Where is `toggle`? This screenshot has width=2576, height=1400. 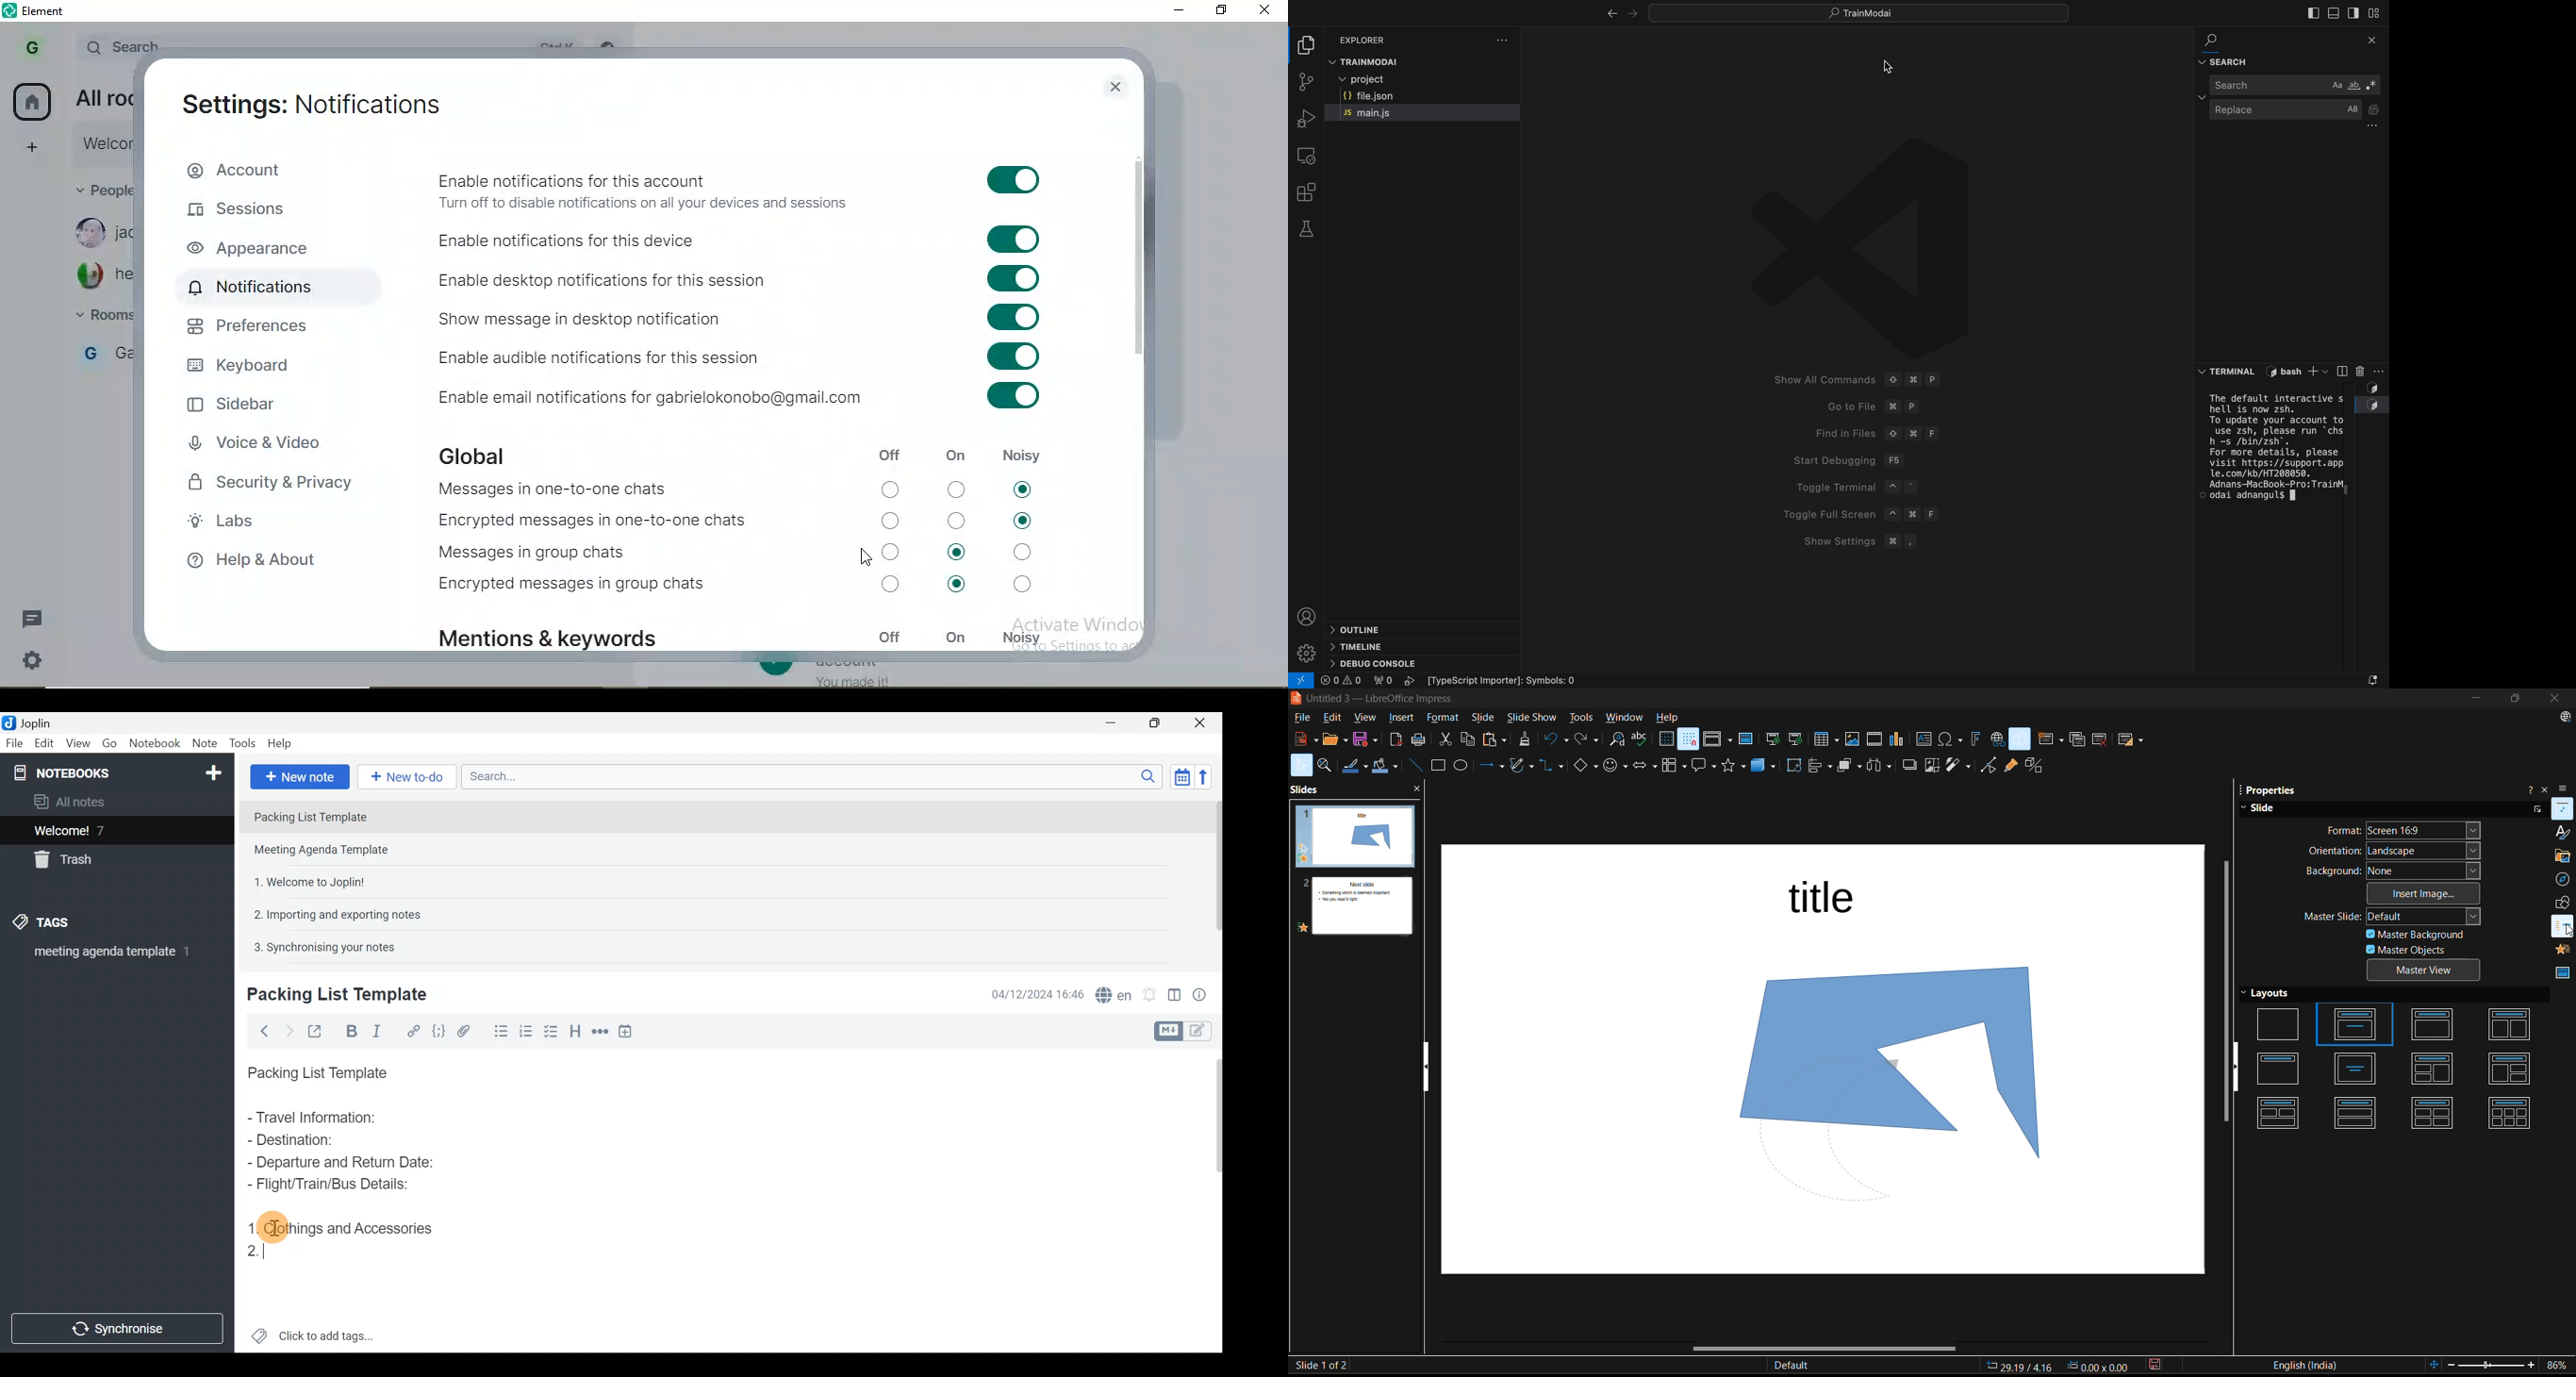
toggle is located at coordinates (1005, 318).